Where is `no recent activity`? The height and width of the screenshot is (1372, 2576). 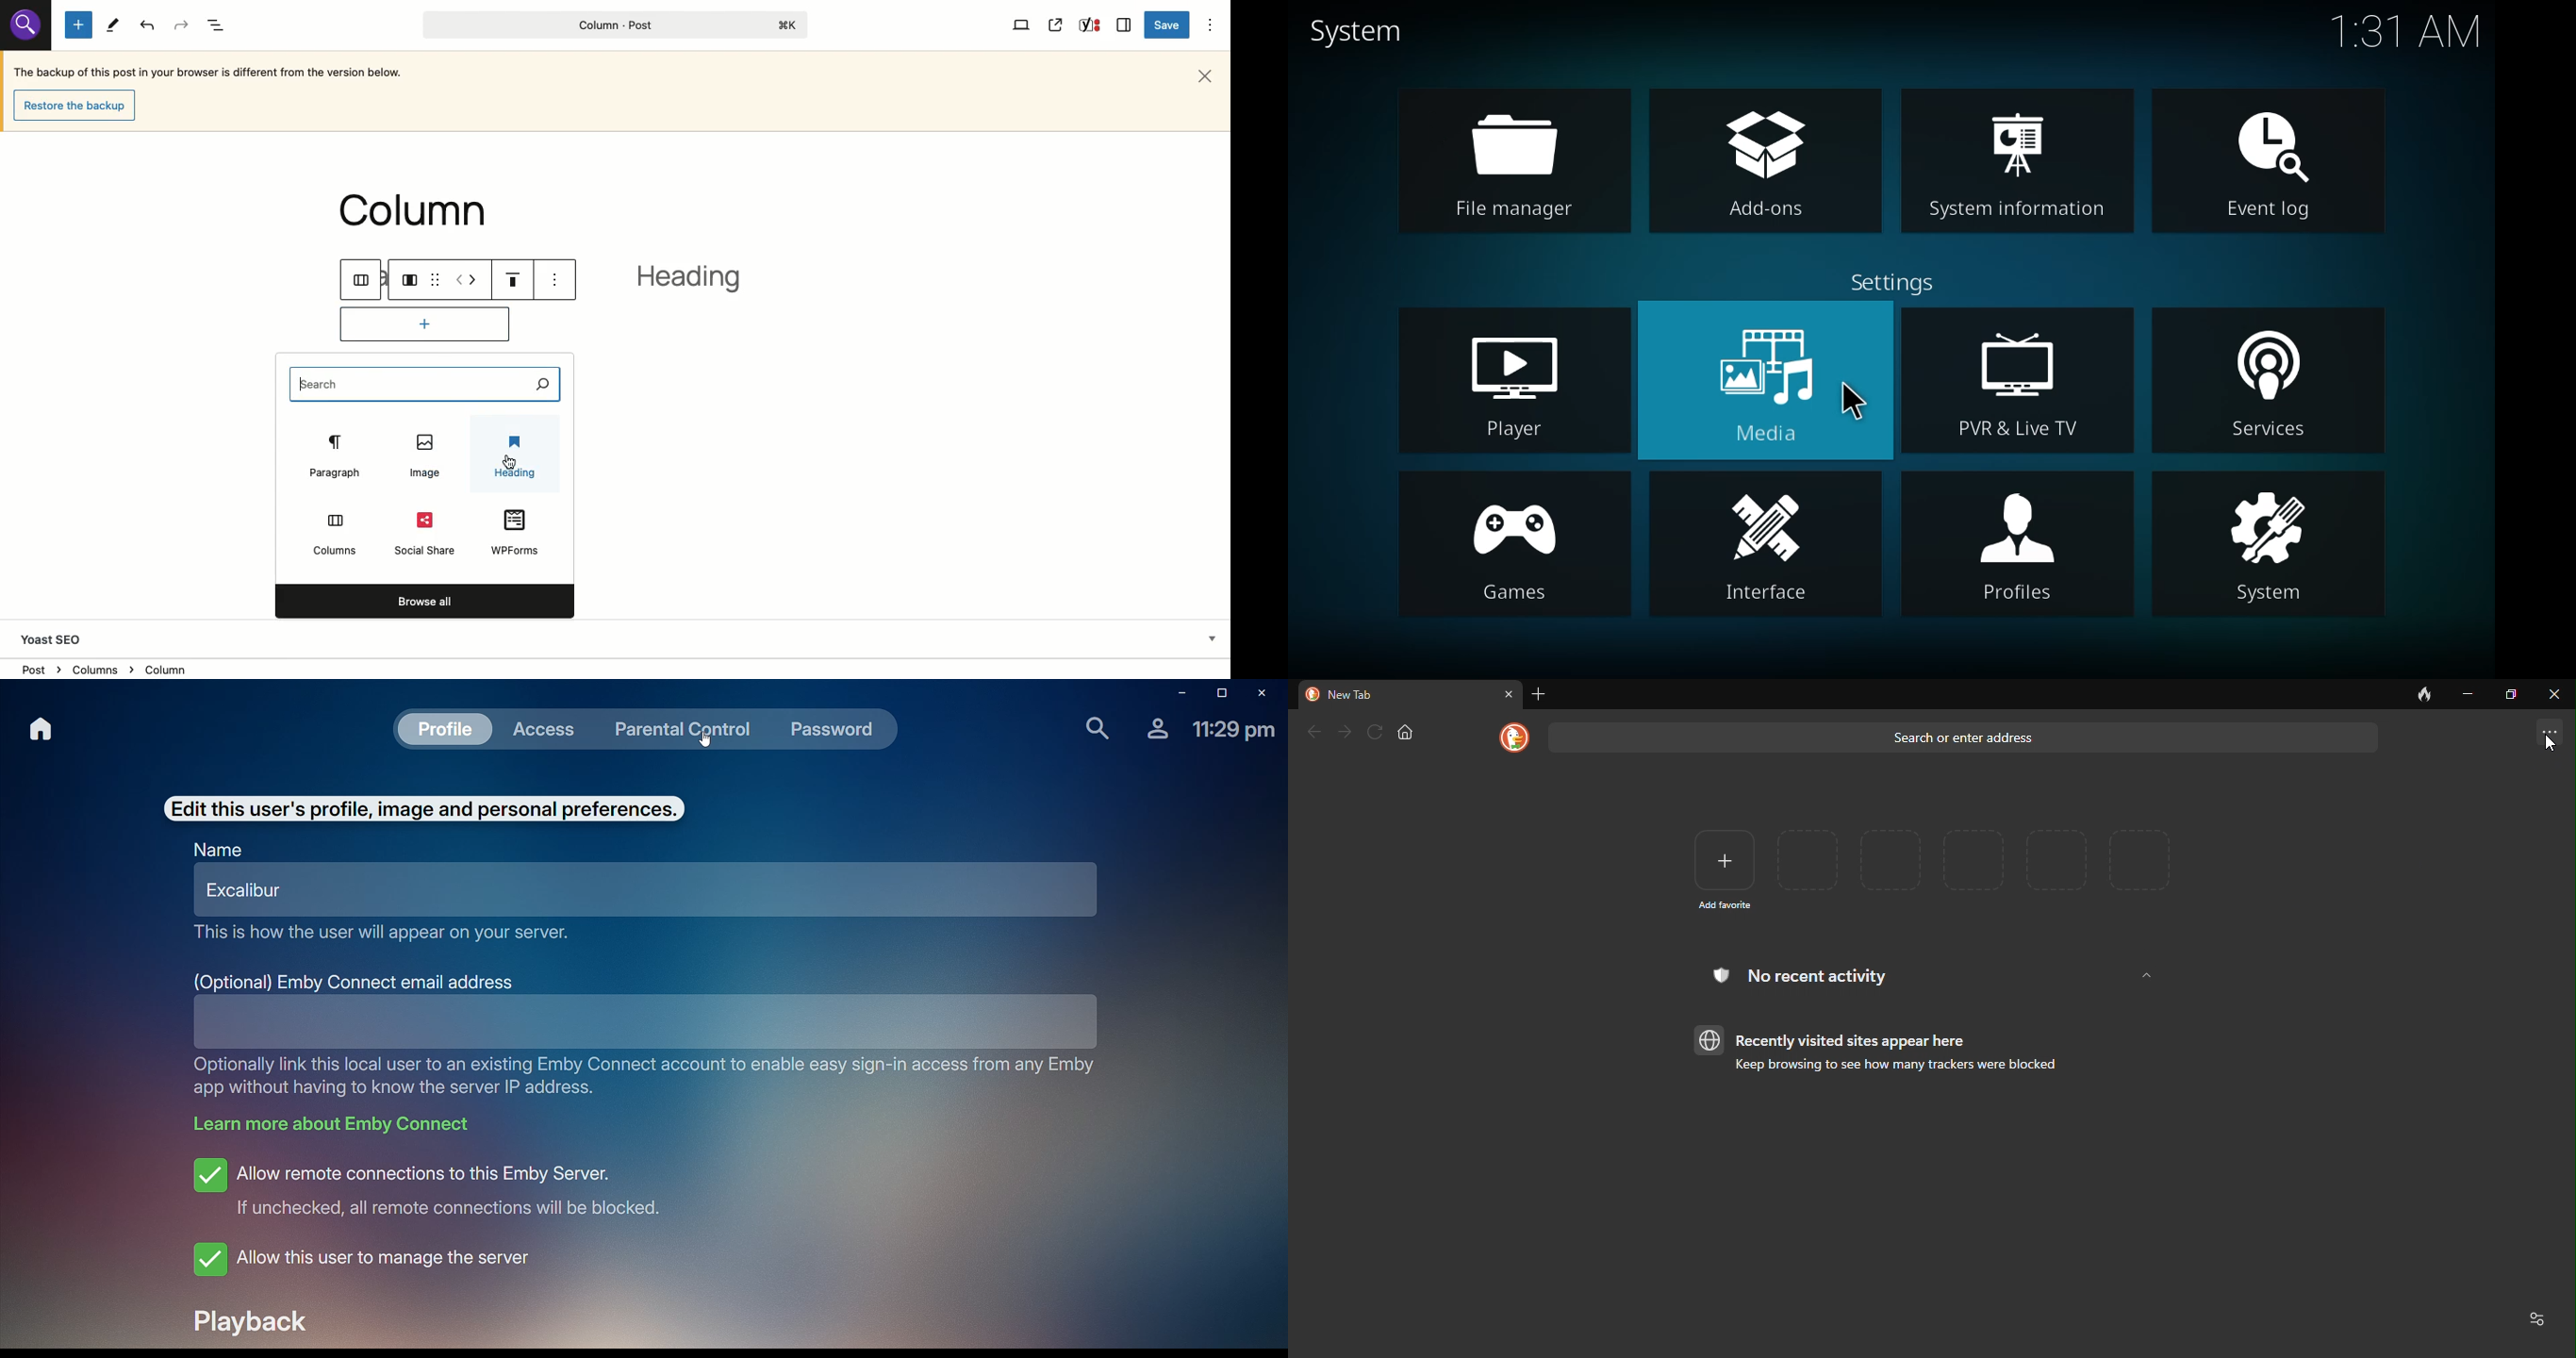
no recent activity is located at coordinates (1816, 979).